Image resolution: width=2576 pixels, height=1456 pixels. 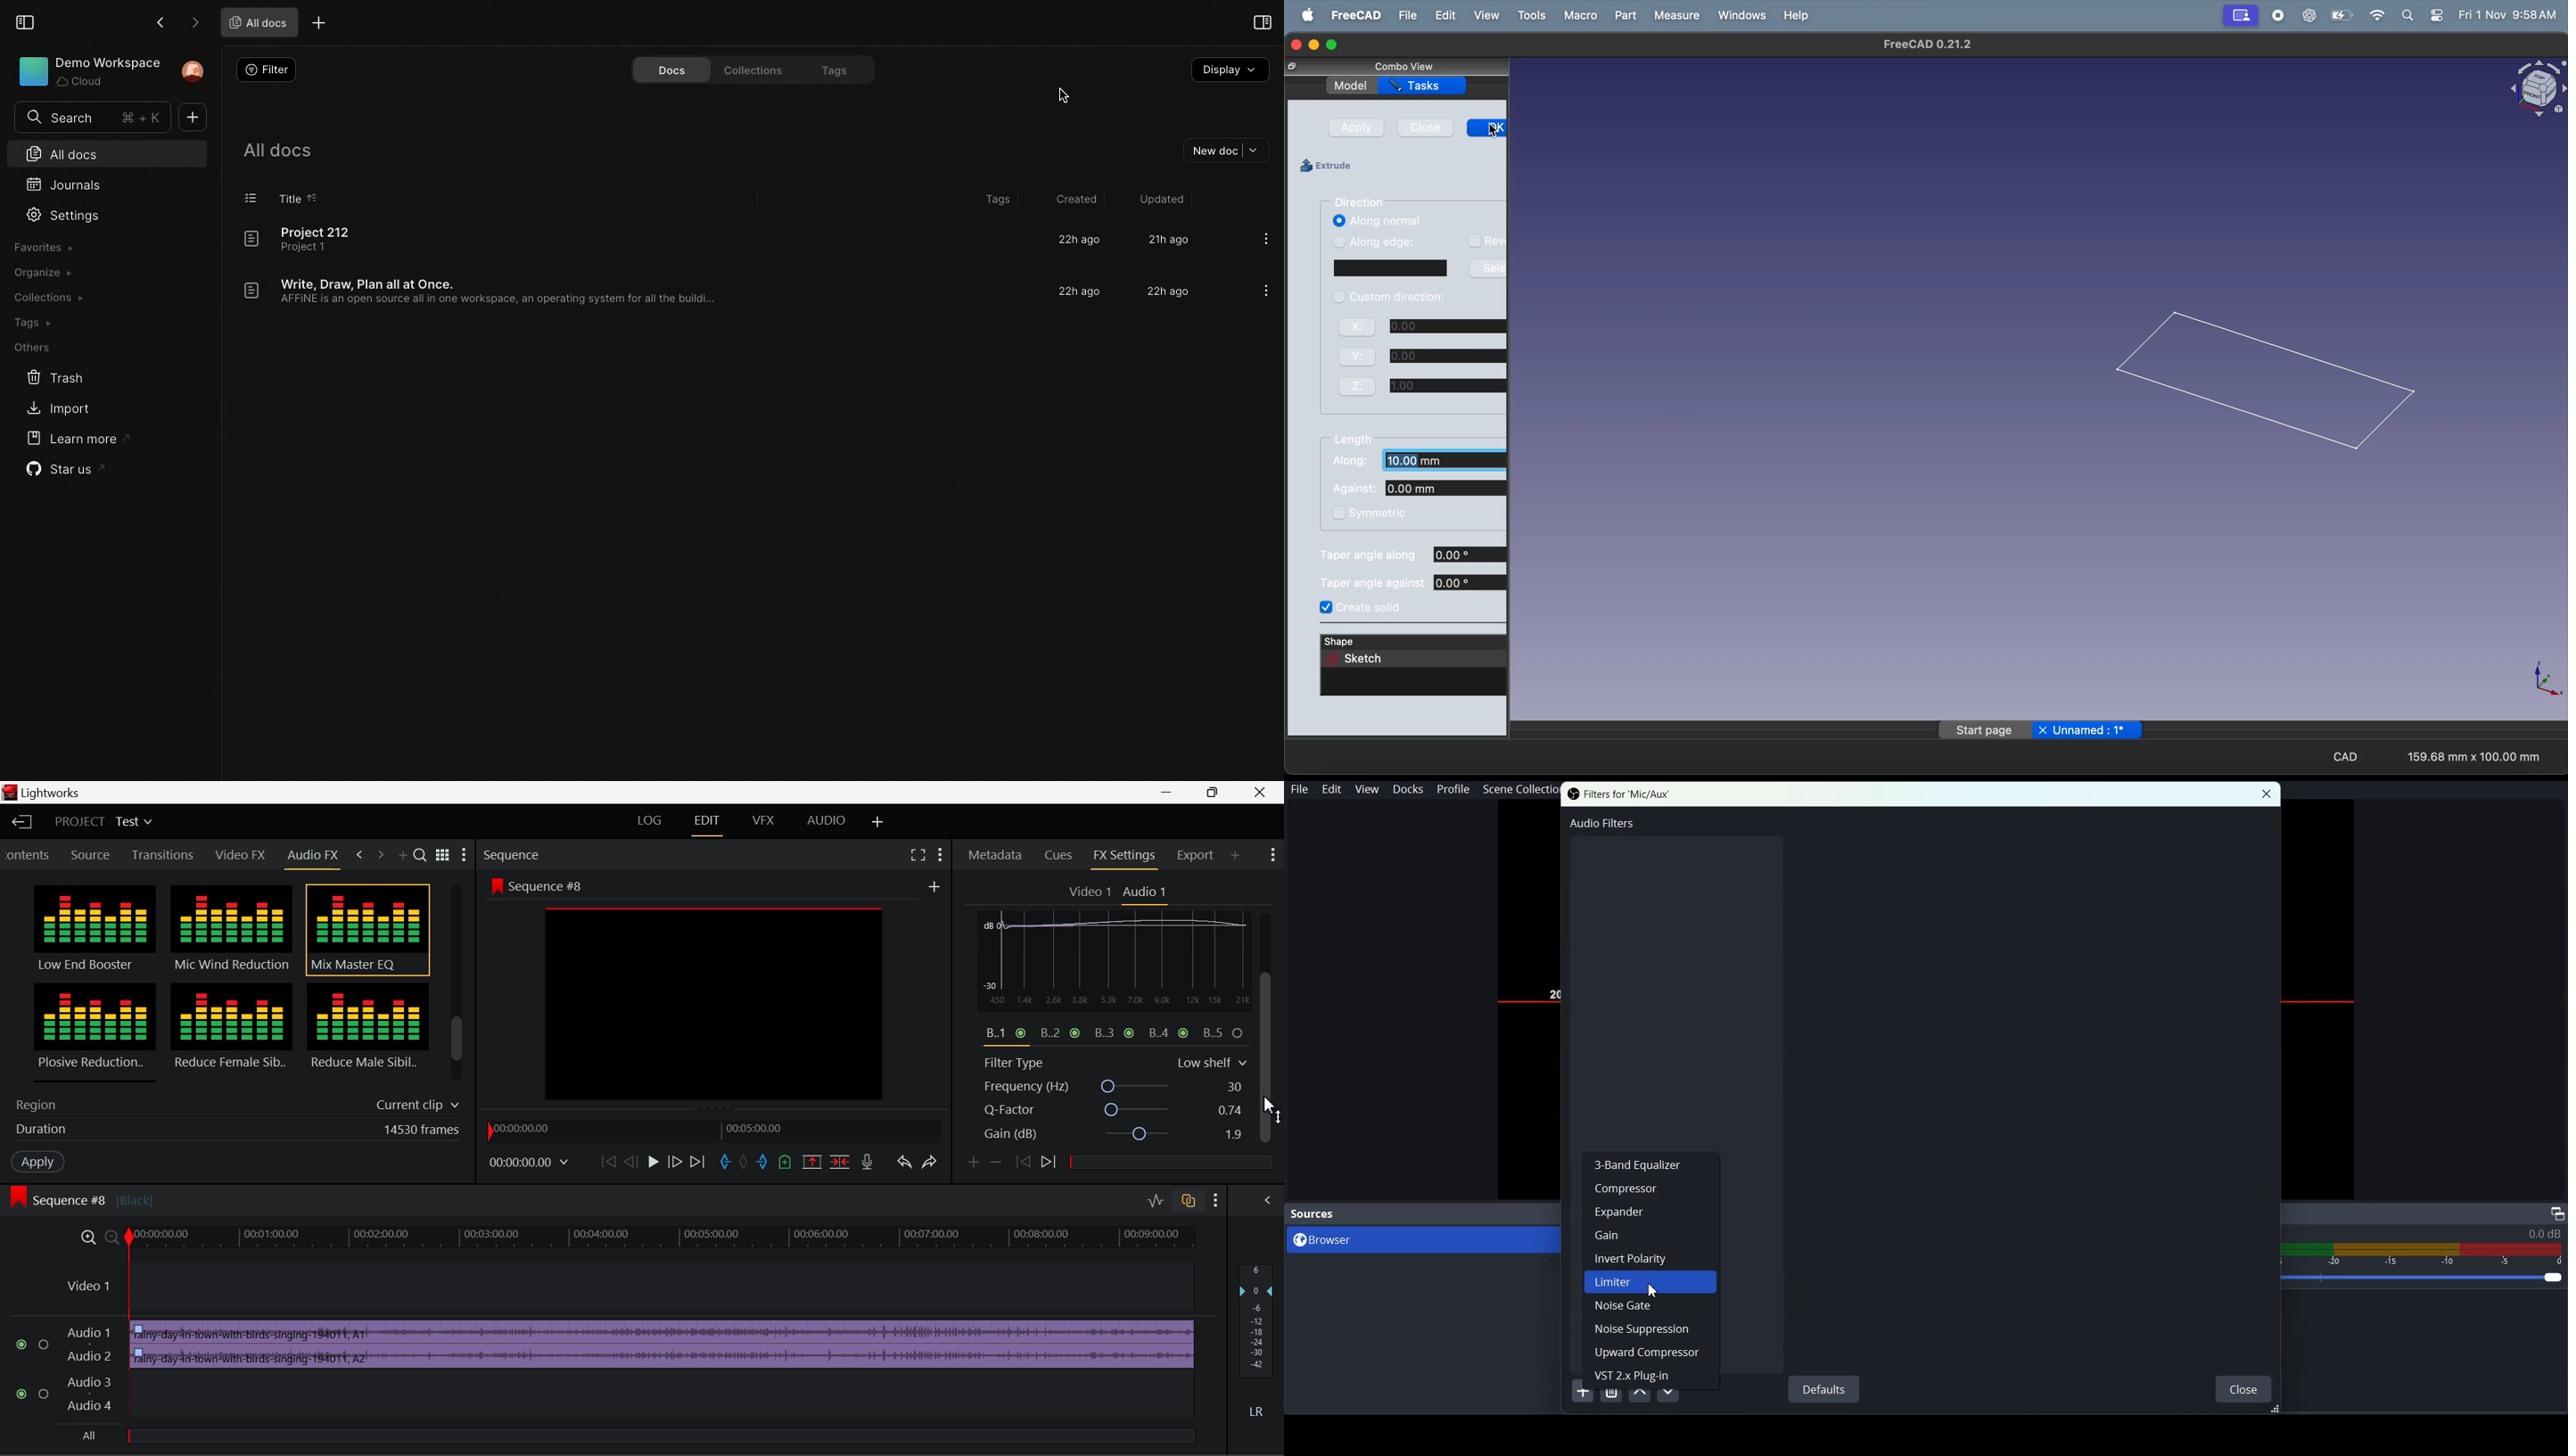 What do you see at coordinates (1091, 893) in the screenshot?
I see `Video 1` at bounding box center [1091, 893].